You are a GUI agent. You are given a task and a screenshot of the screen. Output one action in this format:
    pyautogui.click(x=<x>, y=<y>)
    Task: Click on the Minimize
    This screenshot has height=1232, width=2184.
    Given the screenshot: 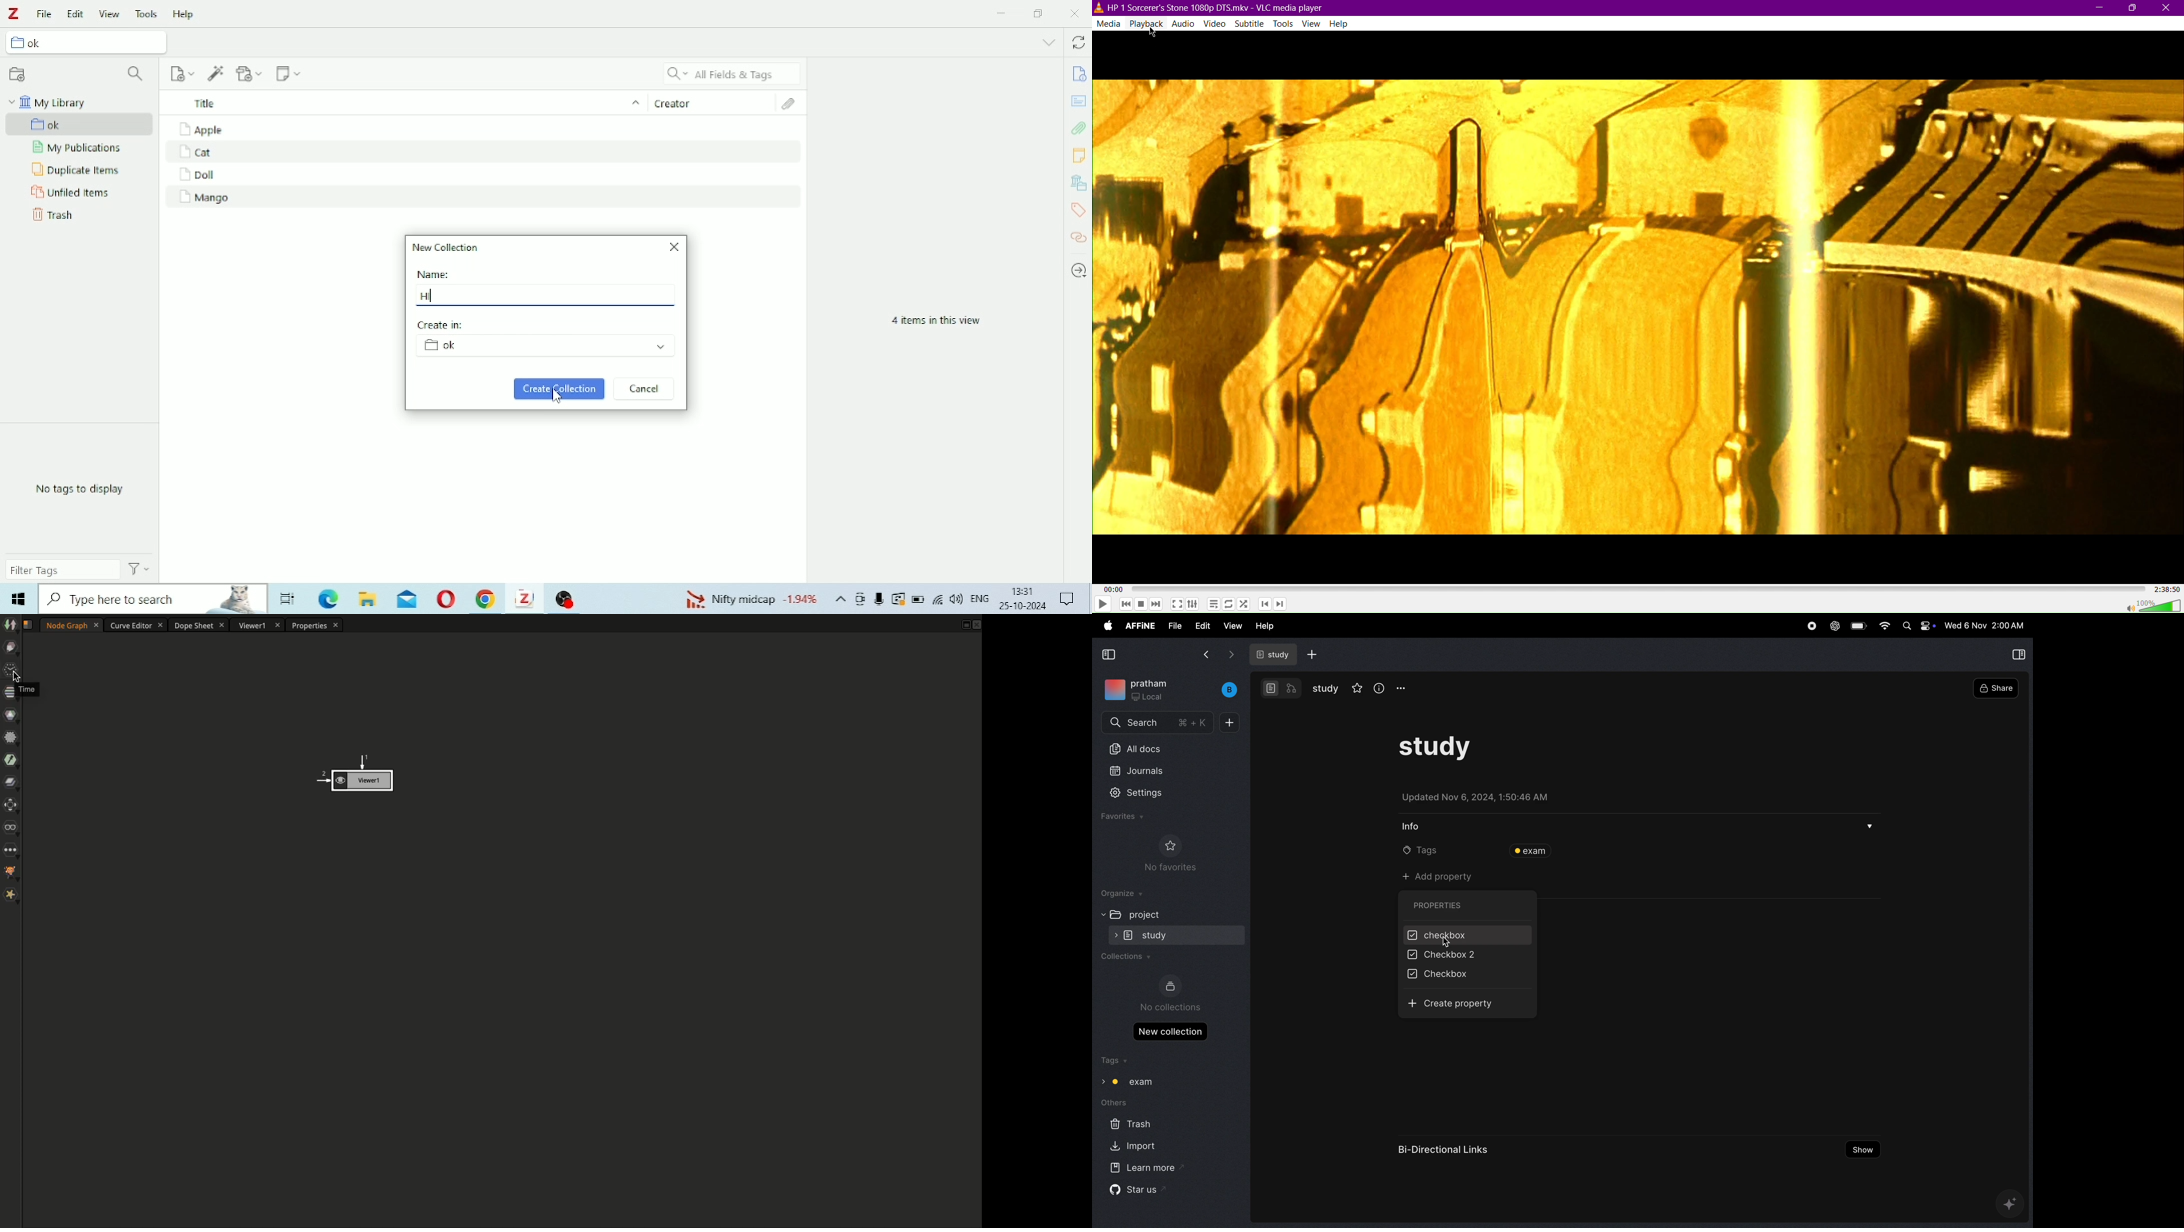 What is the action you would take?
    pyautogui.click(x=2099, y=8)
    